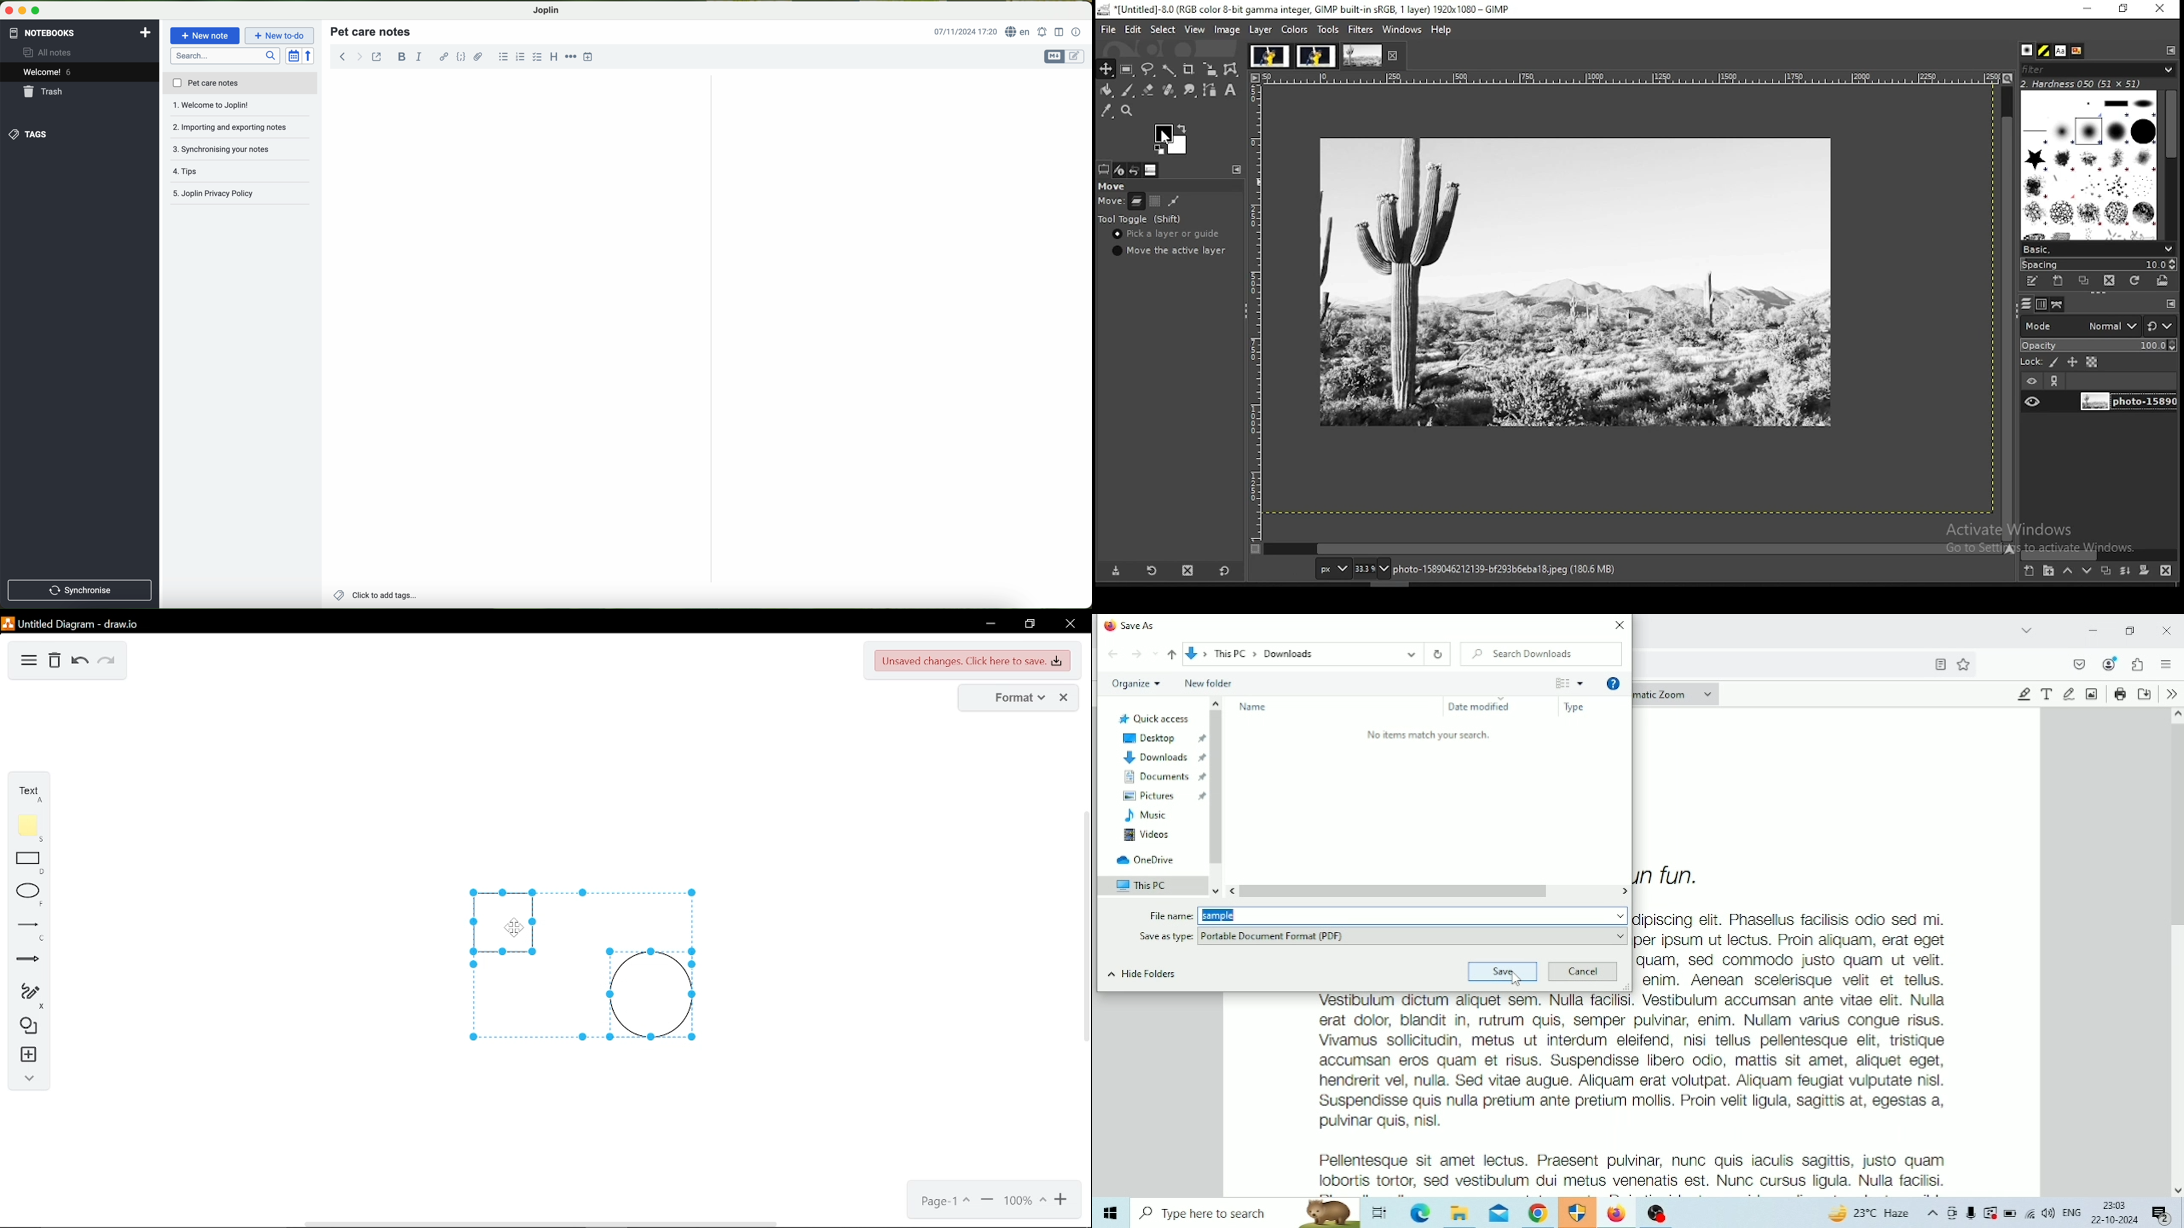  Describe the element at coordinates (1420, 1213) in the screenshot. I see `Microsoft Edge` at that location.